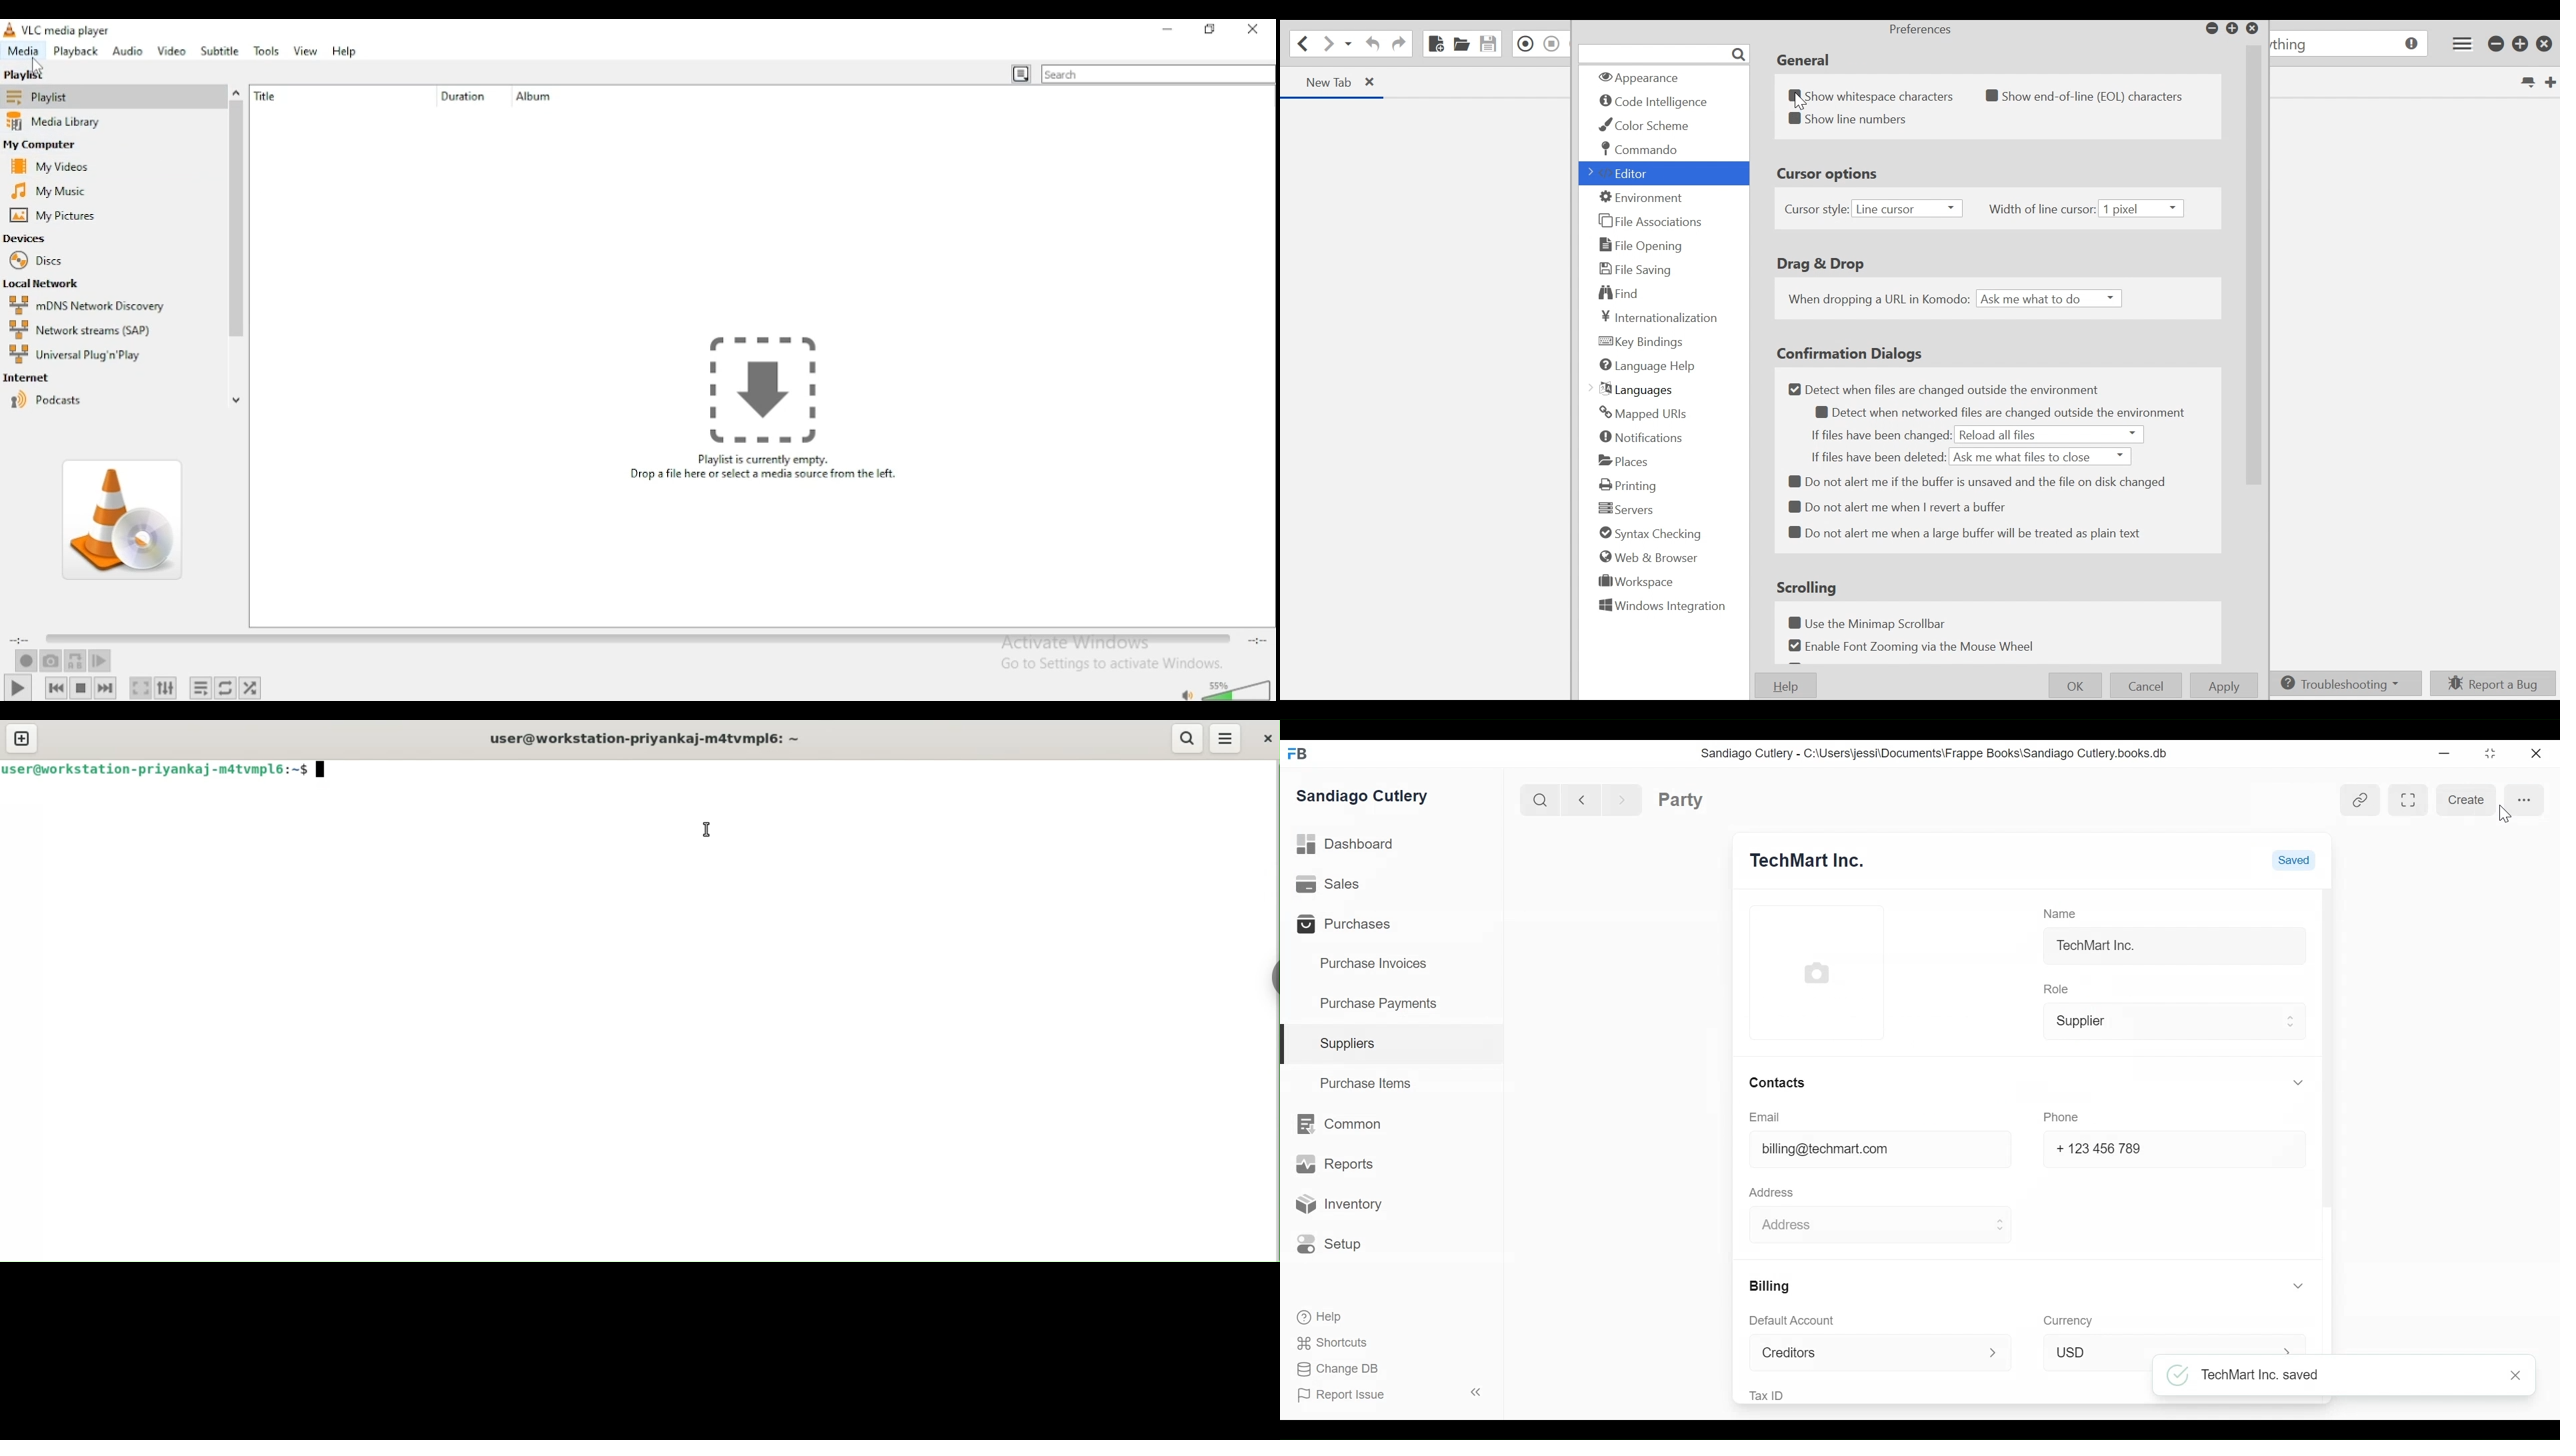 This screenshot has width=2576, height=1456. Describe the element at coordinates (126, 50) in the screenshot. I see `audio` at that location.